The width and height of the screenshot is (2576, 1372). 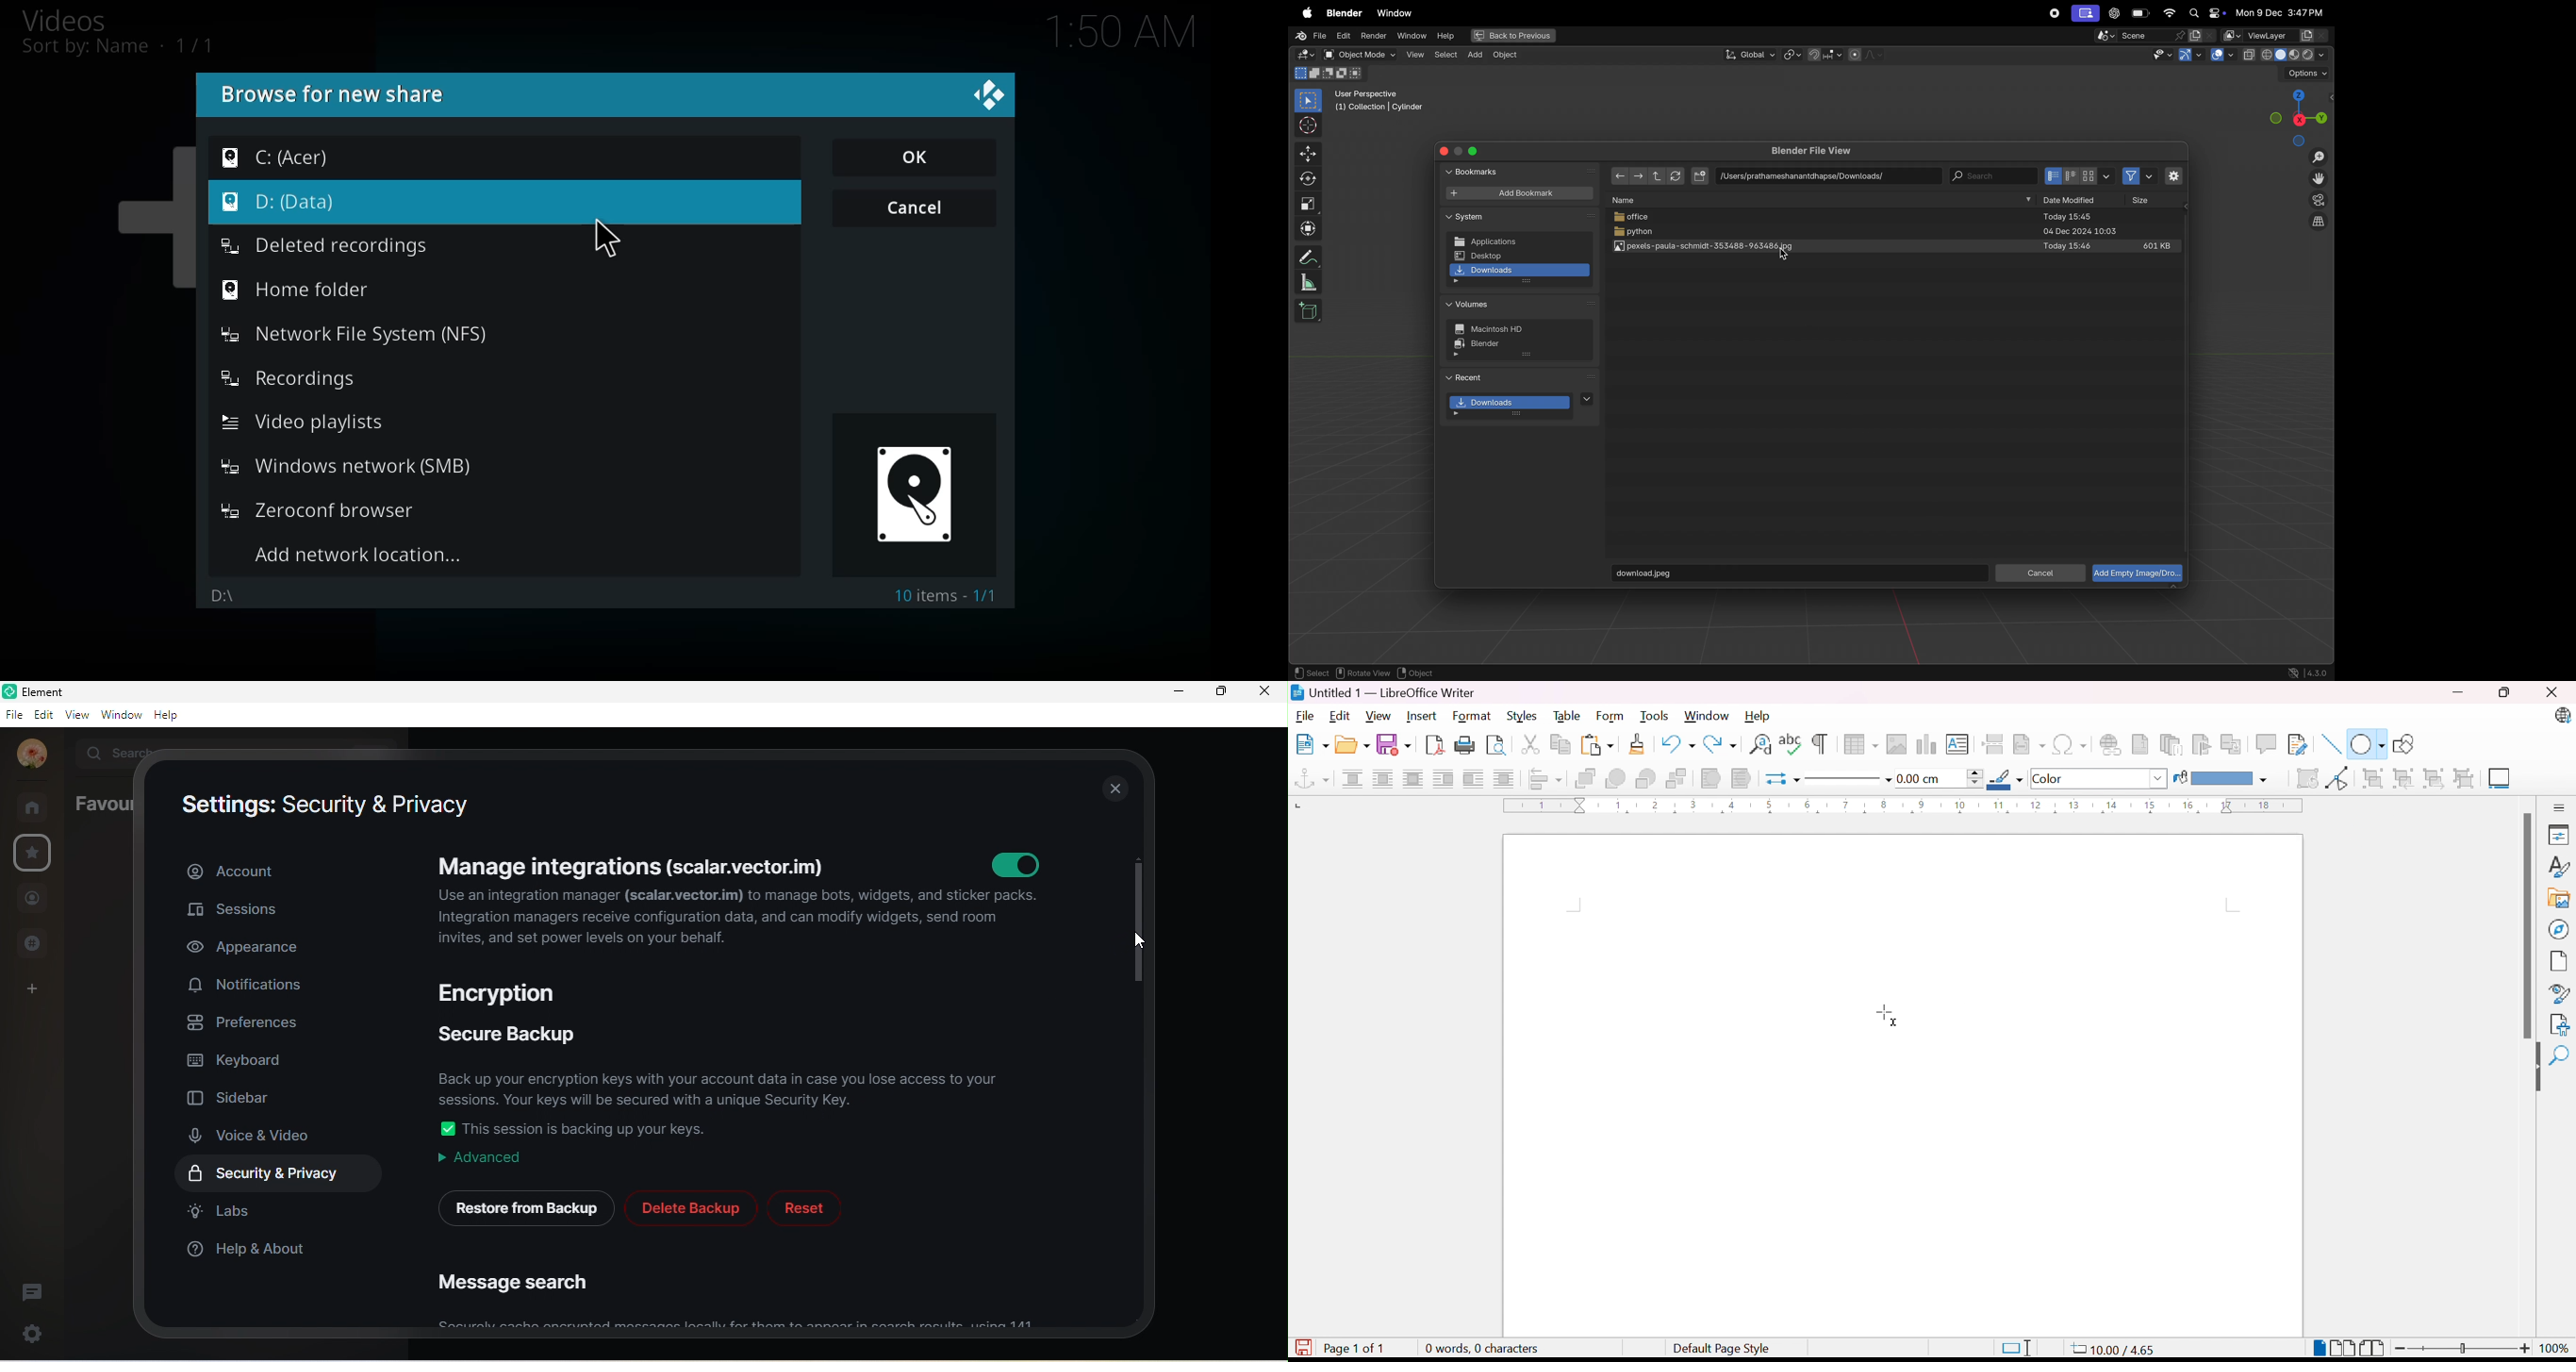 What do you see at coordinates (743, 919) in the screenshot?
I see `use an integration manager to manage bots, widgets, and sticker packs. integration managers receive configuraton data, and can modify widgets, send room invites and set power levels on your behalf.` at bounding box center [743, 919].